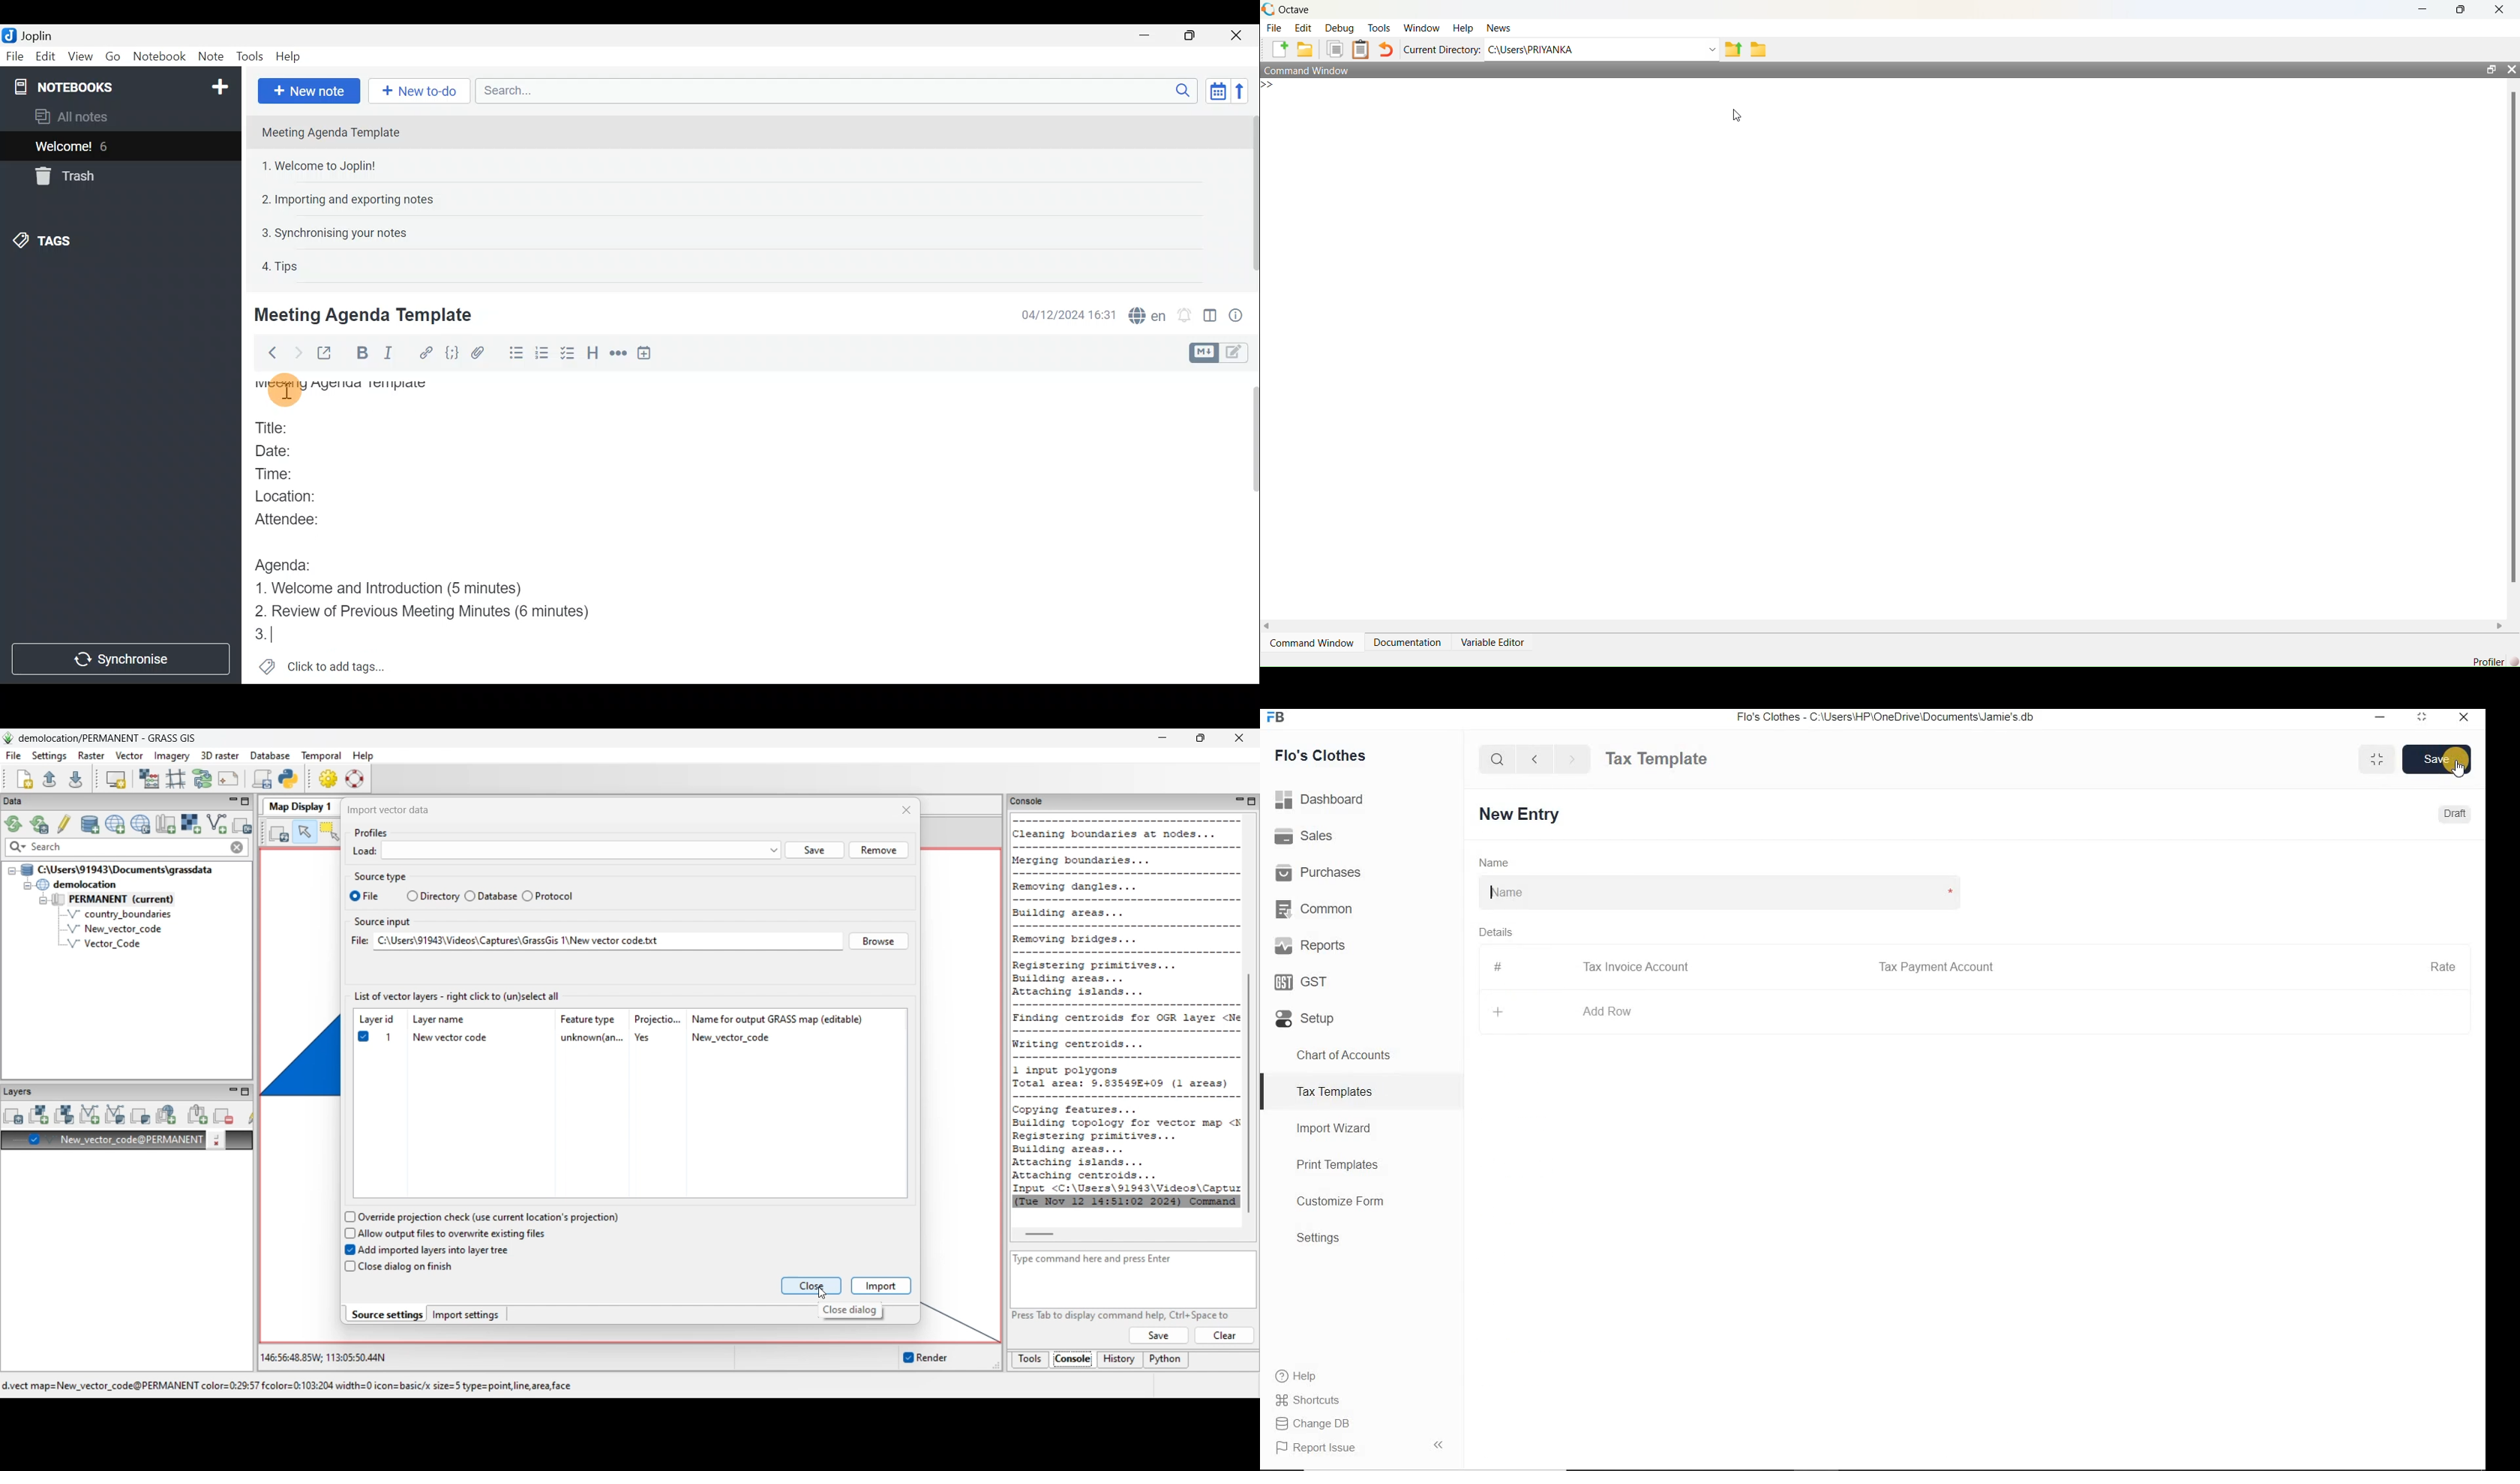  Describe the element at coordinates (300, 519) in the screenshot. I see `Attendee:` at that location.